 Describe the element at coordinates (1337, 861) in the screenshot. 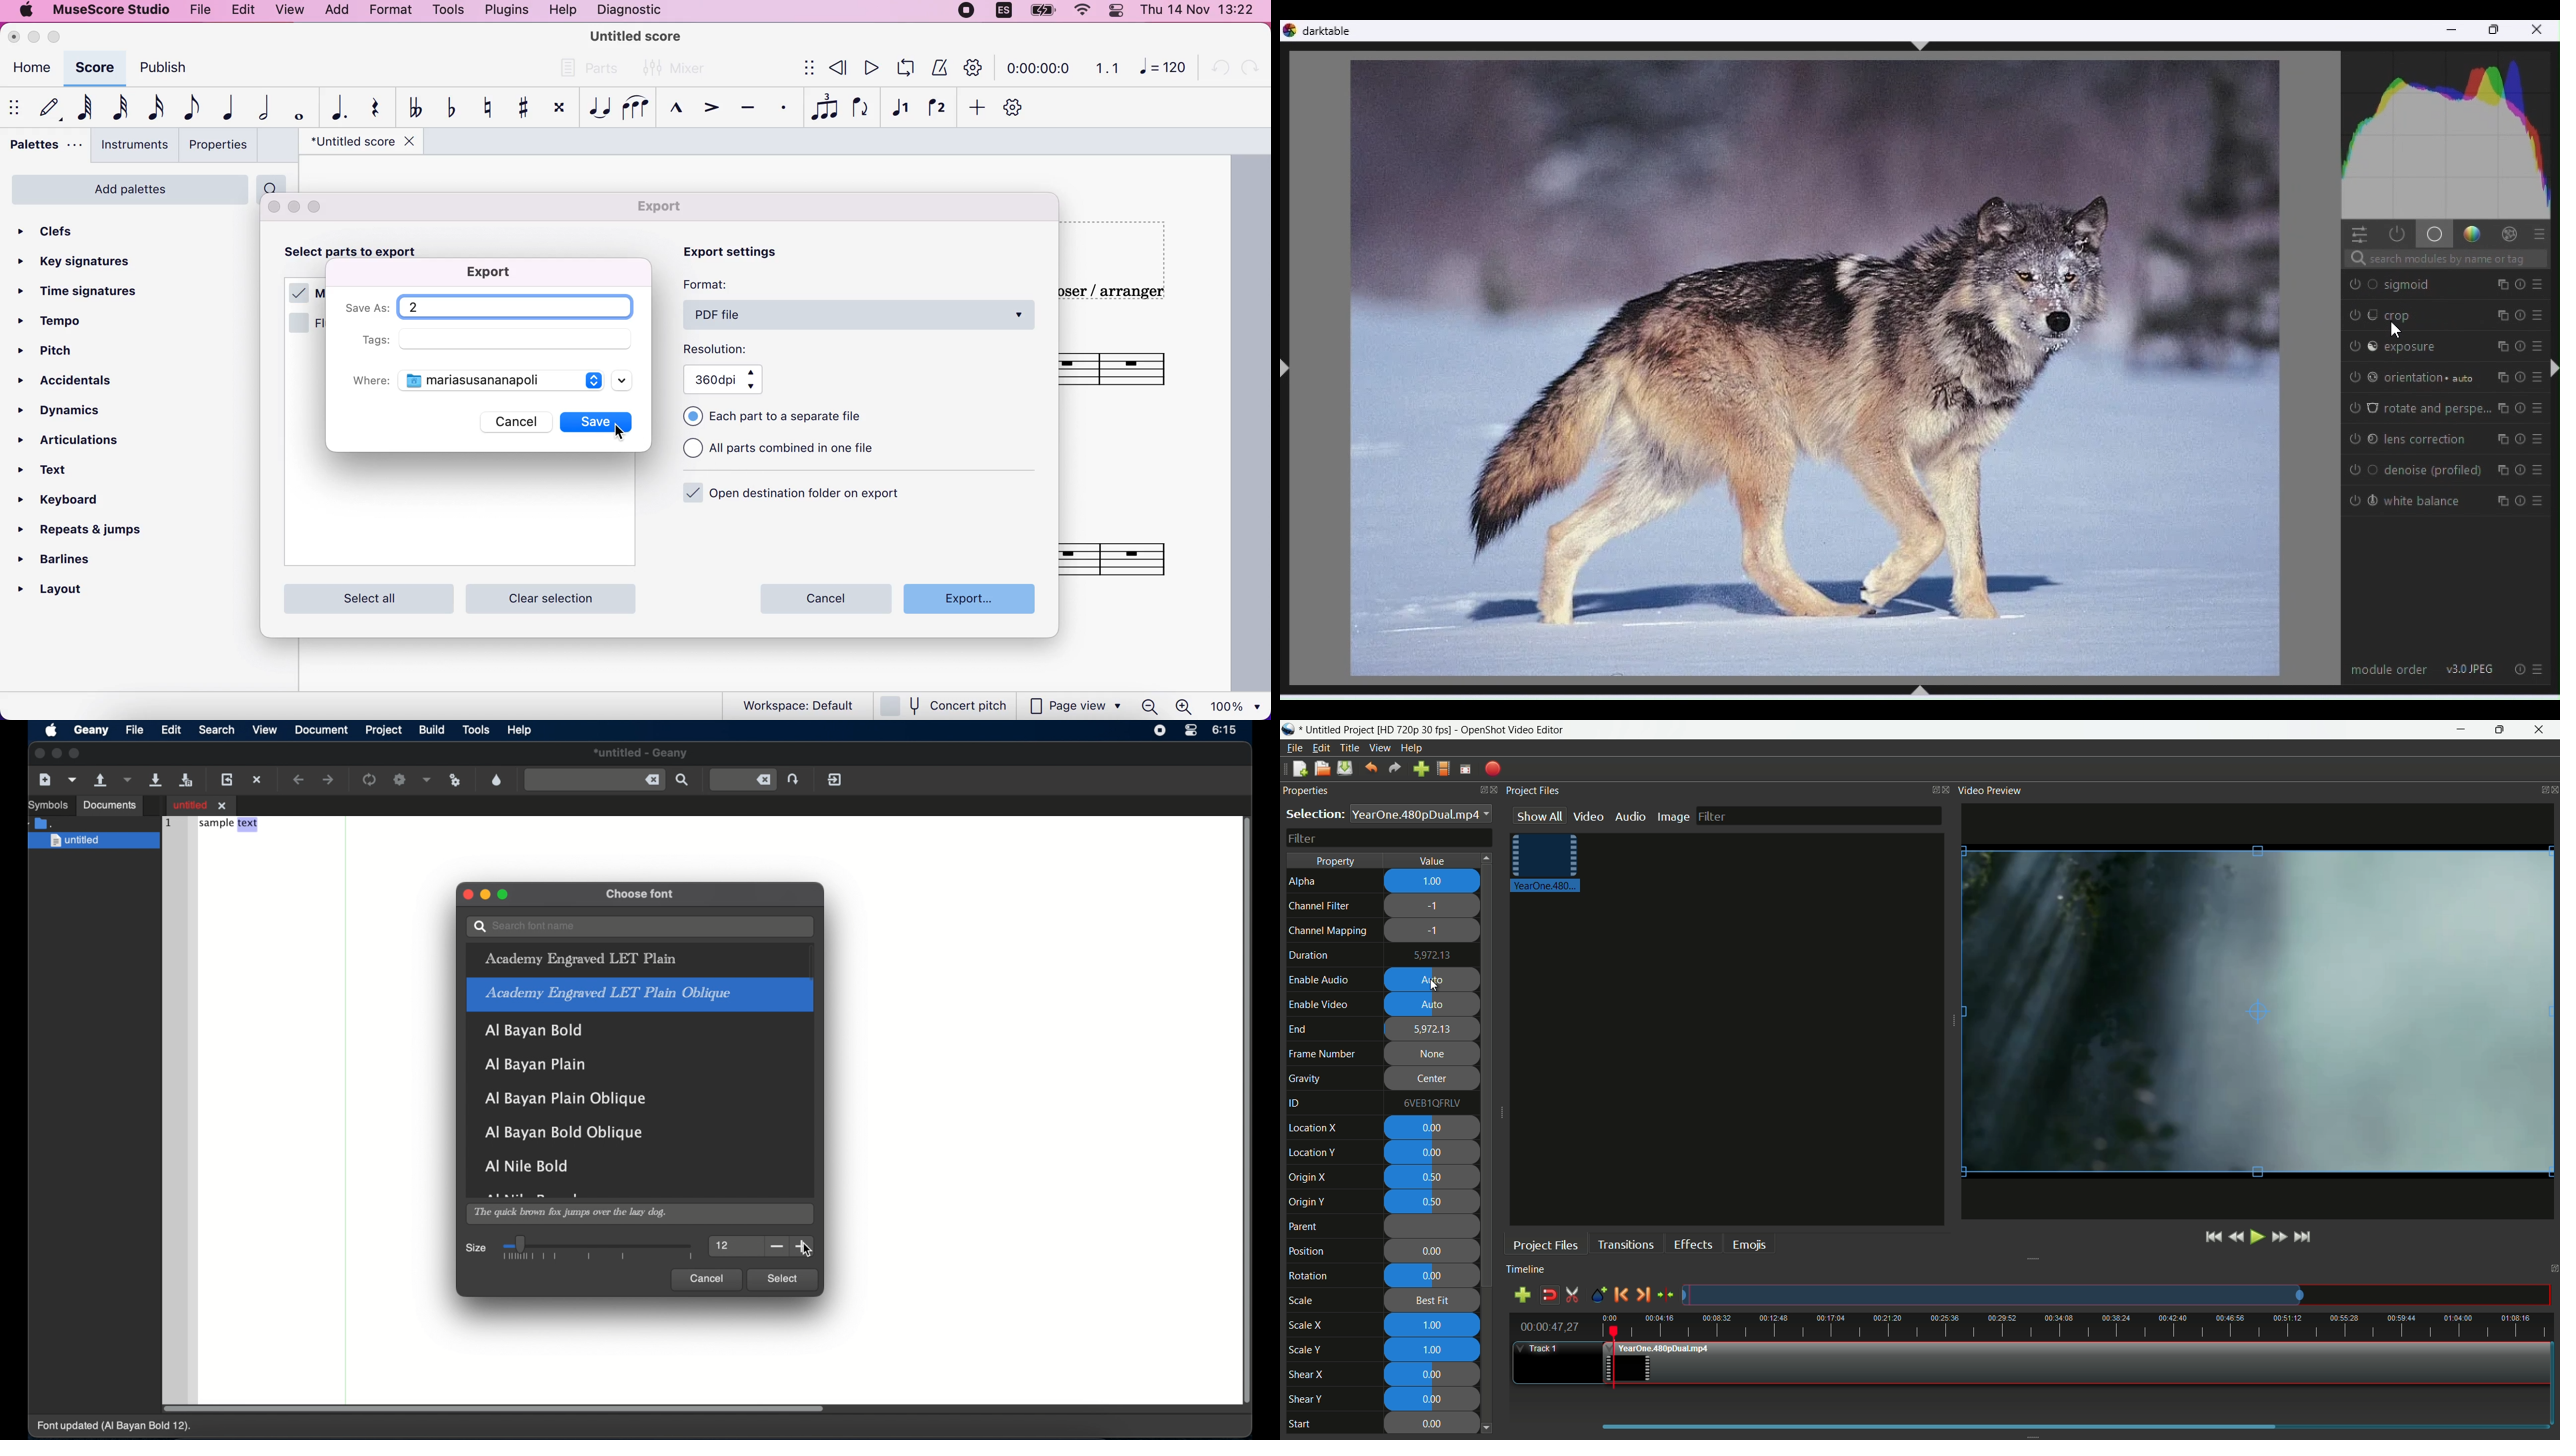

I see `property` at that location.